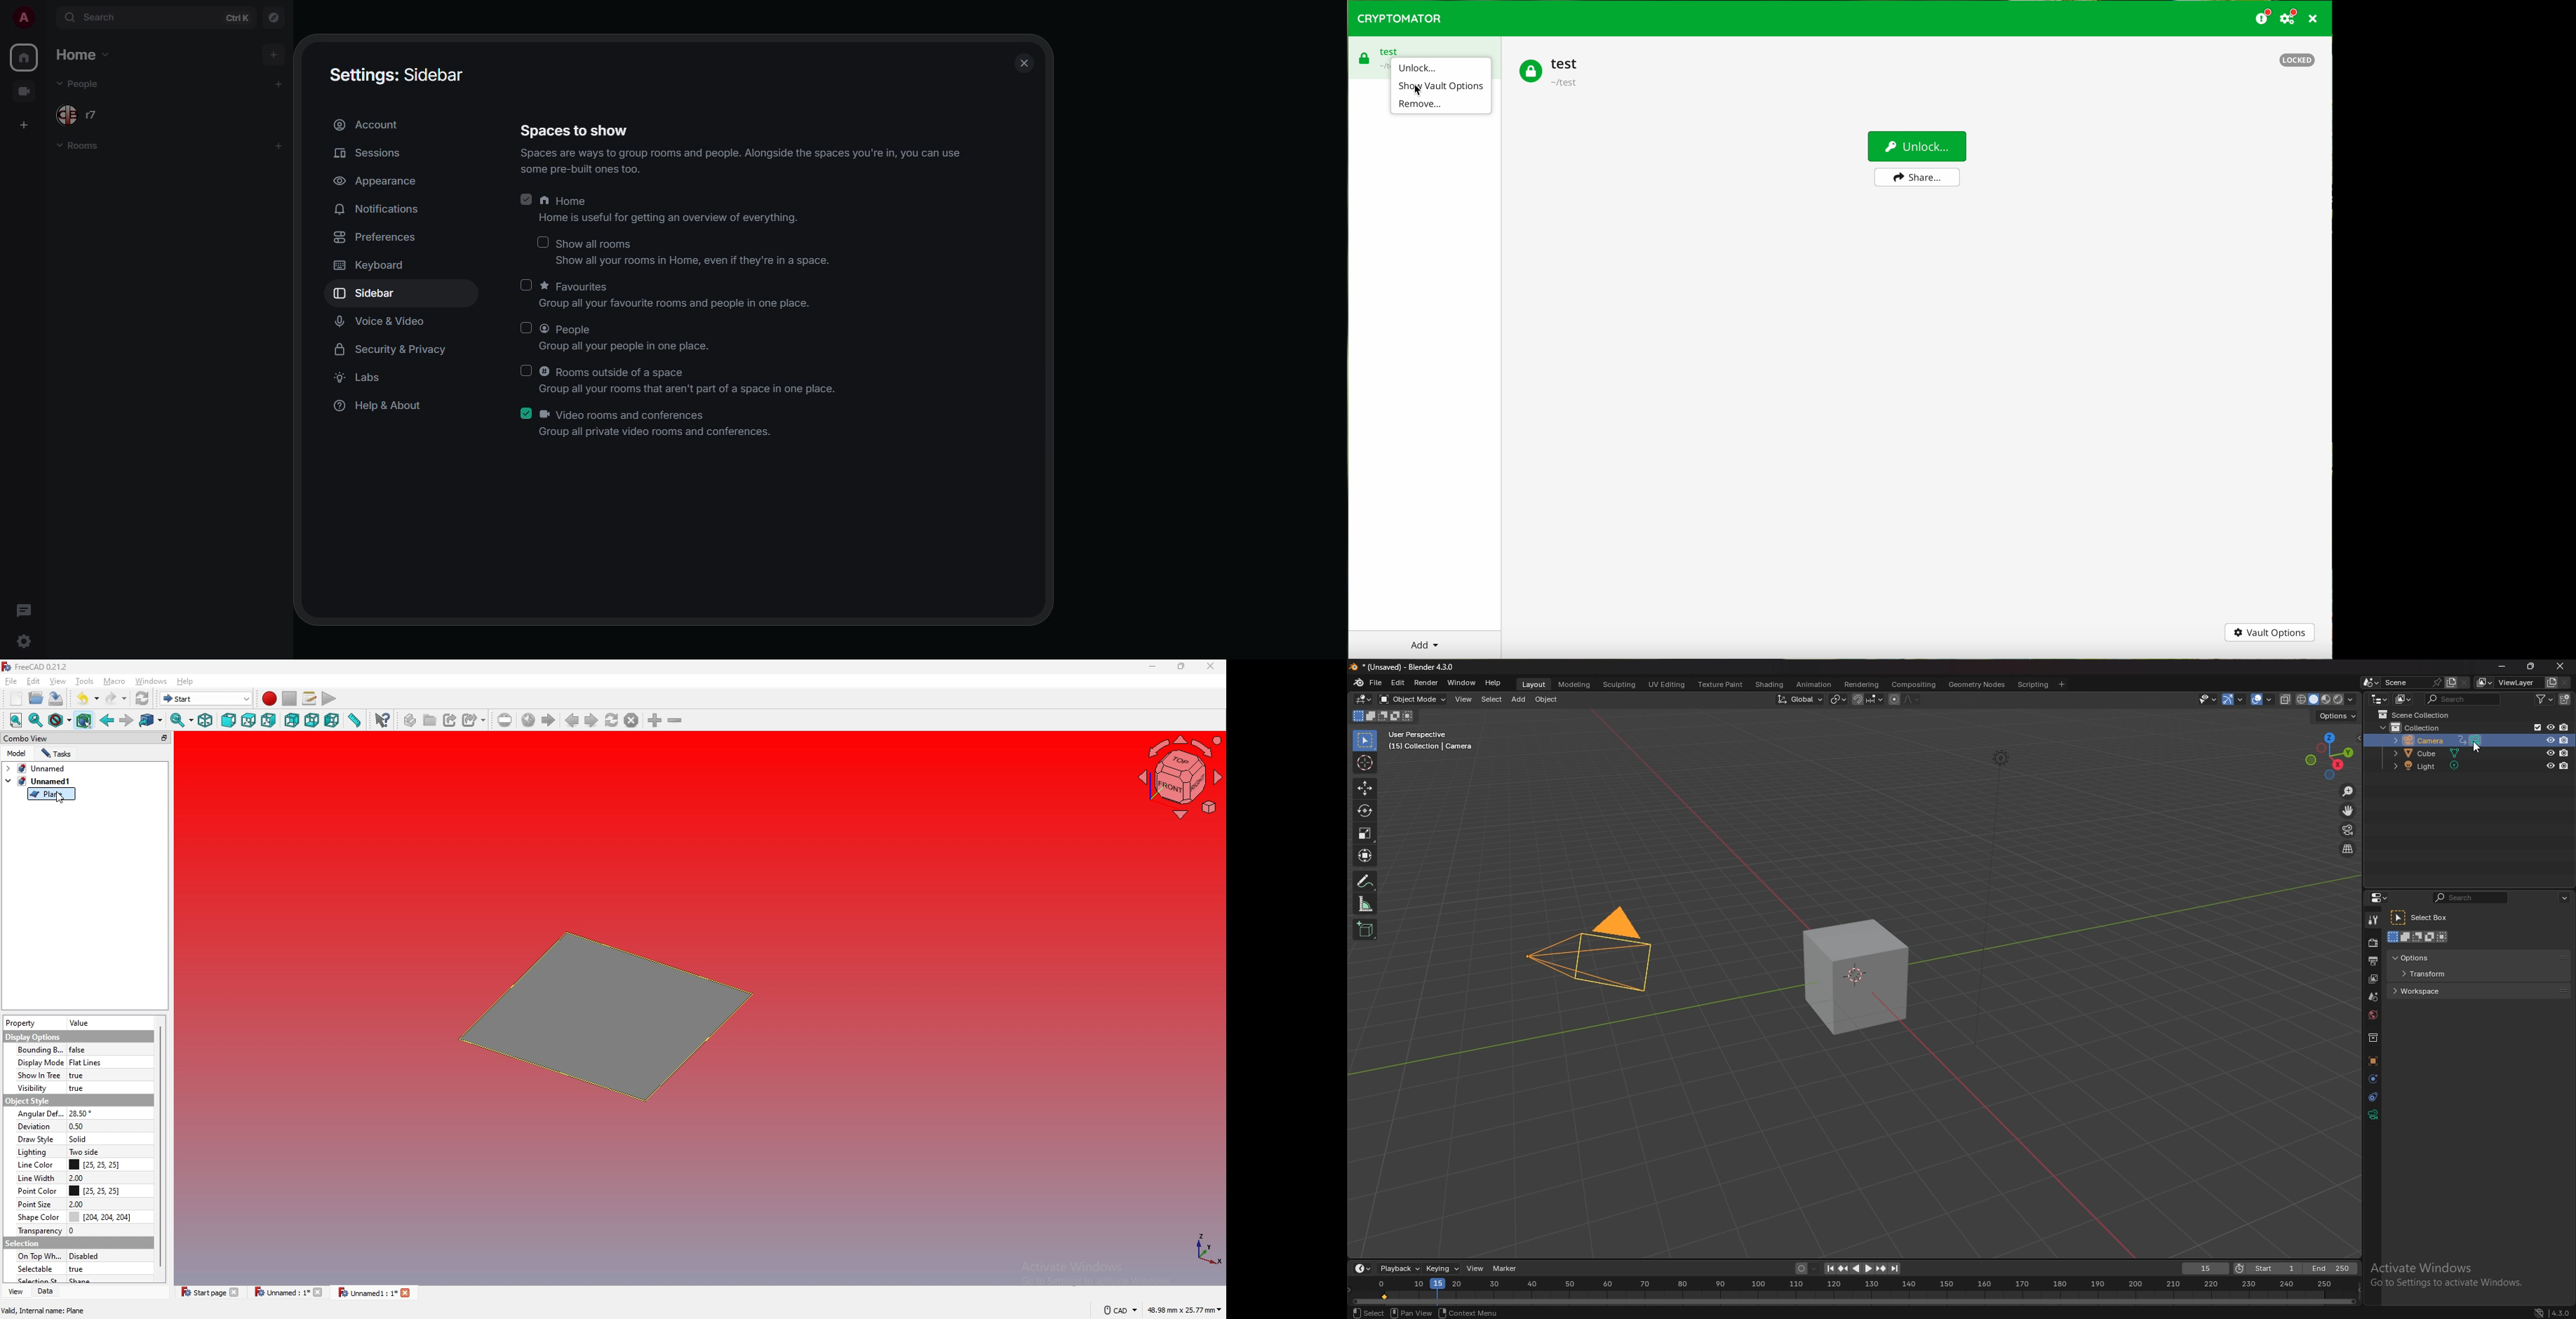 The height and width of the screenshot is (1344, 2576). Describe the element at coordinates (103, 18) in the screenshot. I see `search` at that location.